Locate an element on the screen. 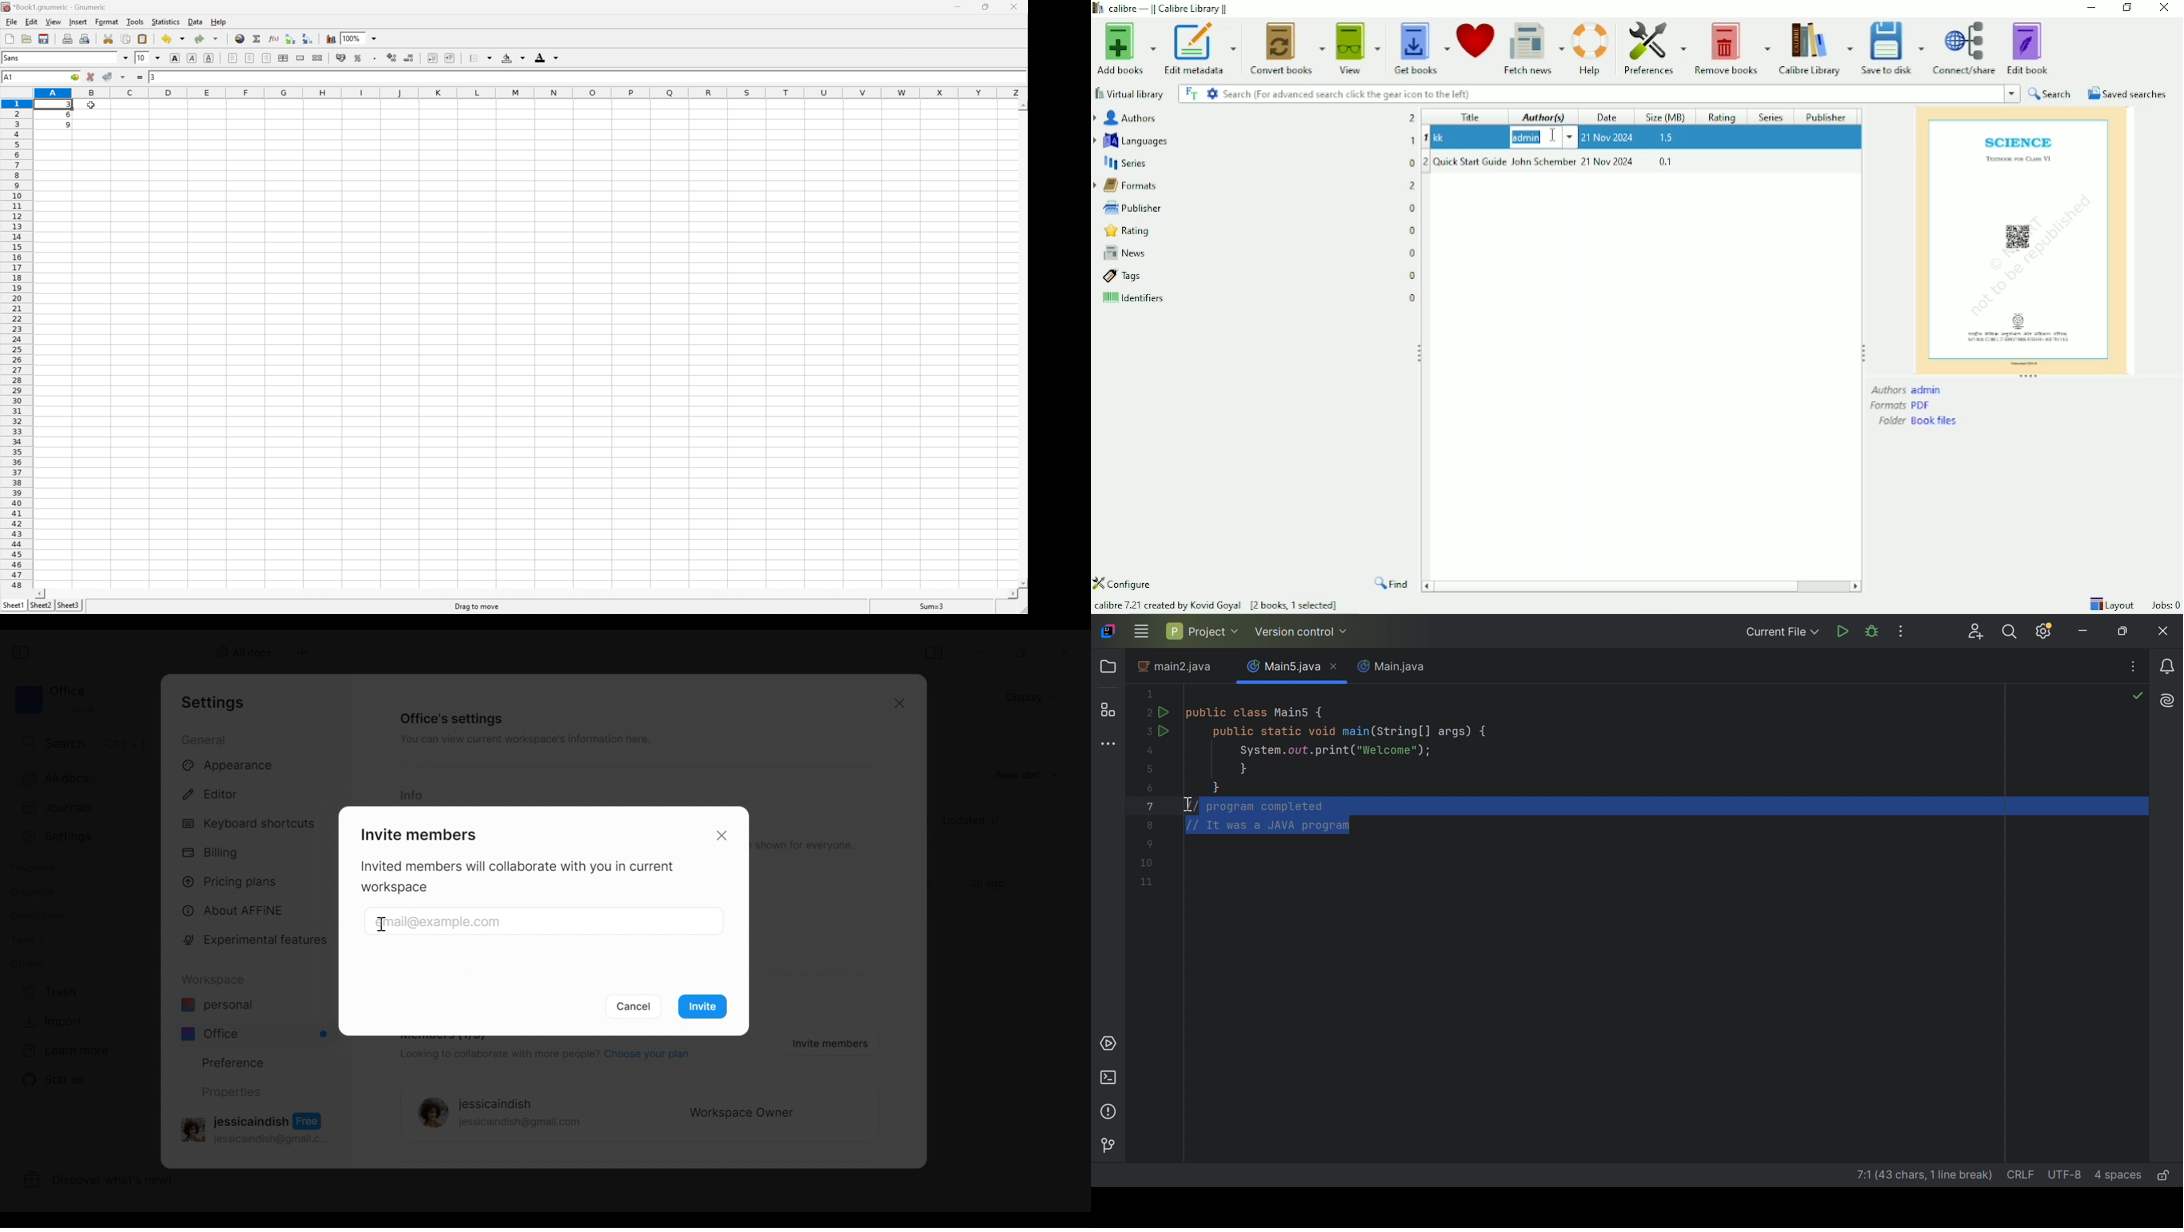 The image size is (2184, 1232). Decrease indent, and align the contents to the left is located at coordinates (433, 57).